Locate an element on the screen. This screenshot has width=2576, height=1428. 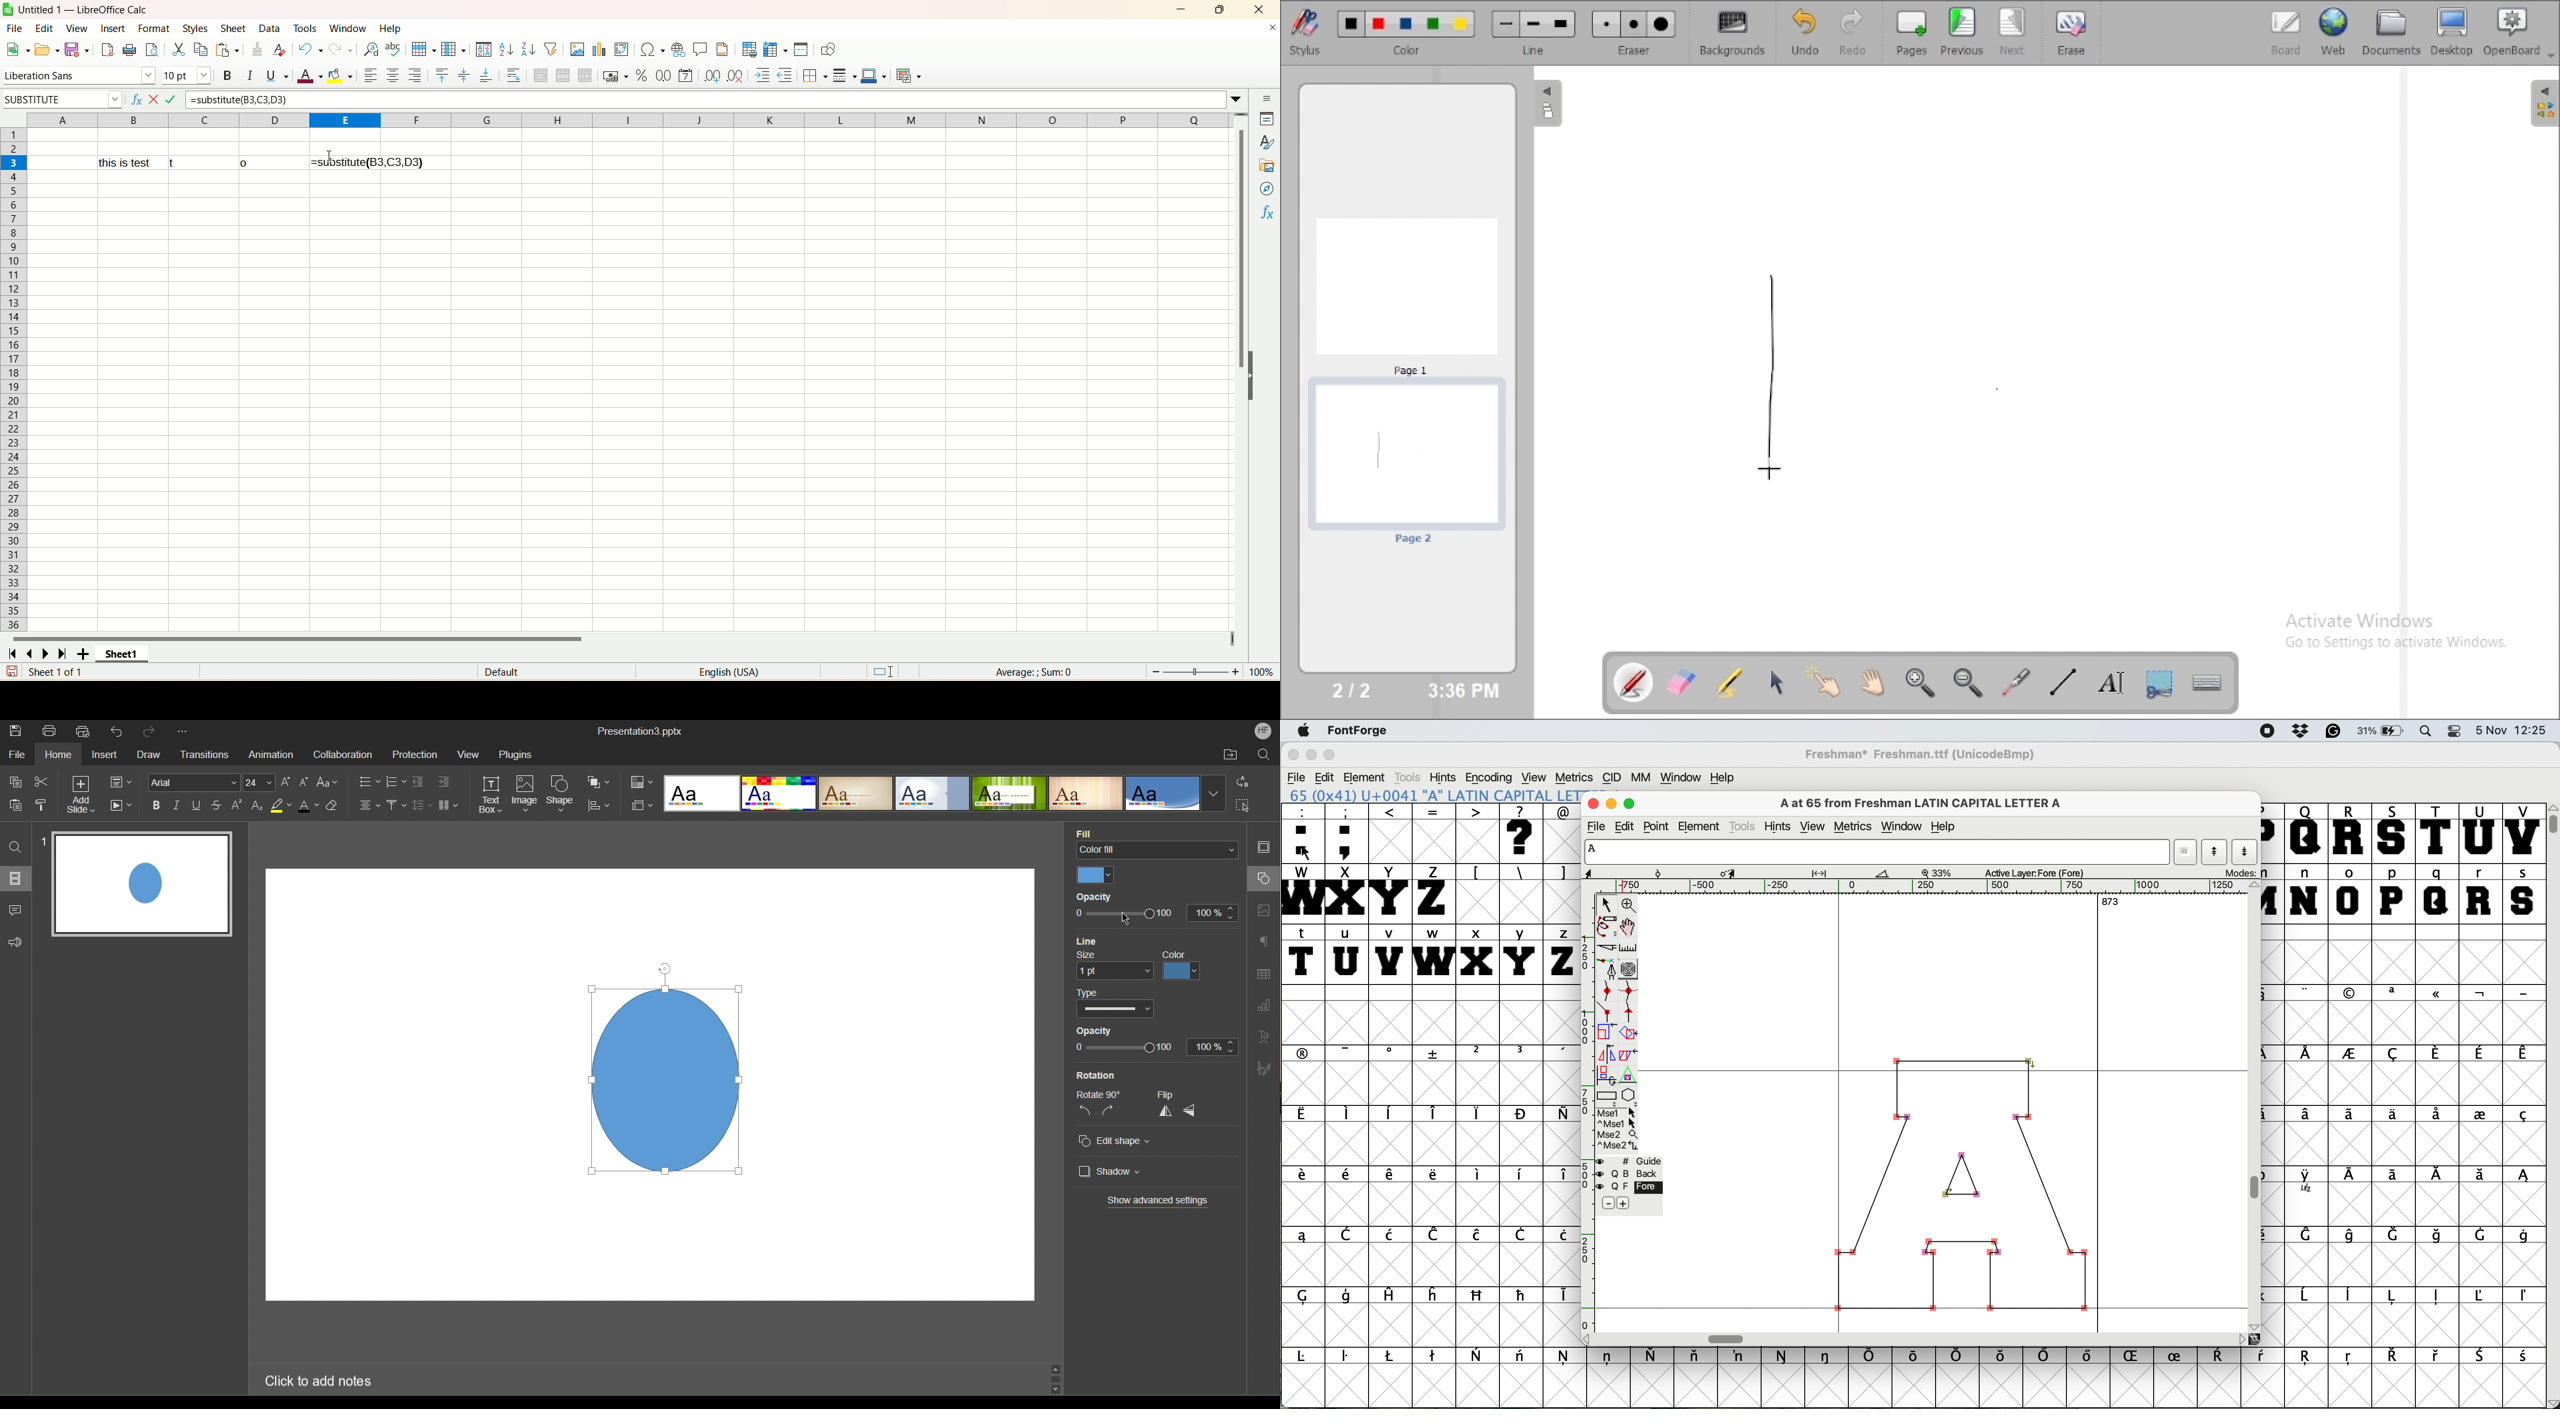
maximise is located at coordinates (1332, 754).